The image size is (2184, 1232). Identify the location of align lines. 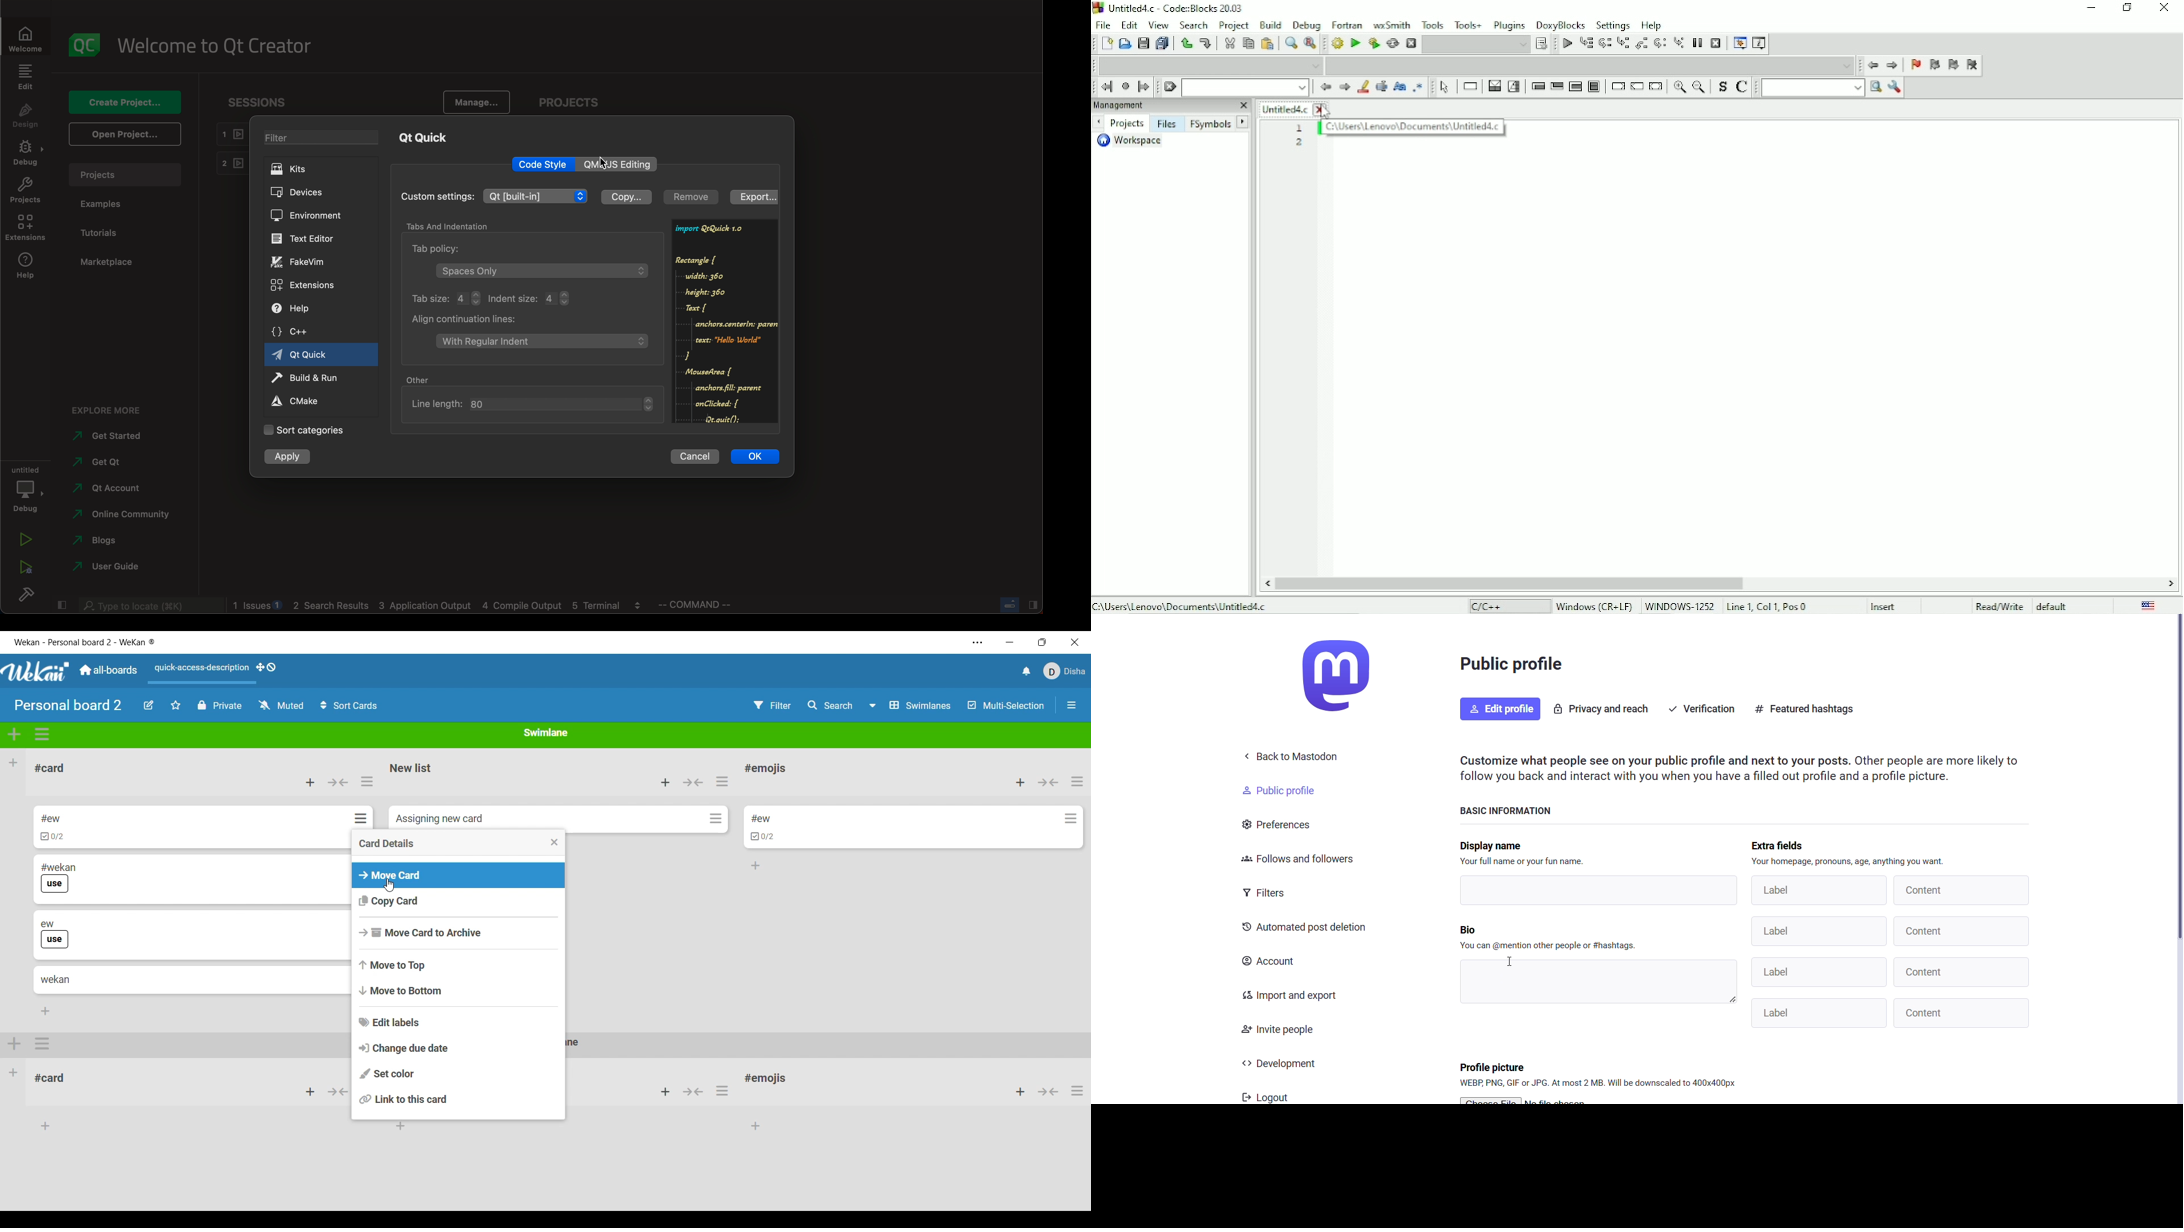
(532, 332).